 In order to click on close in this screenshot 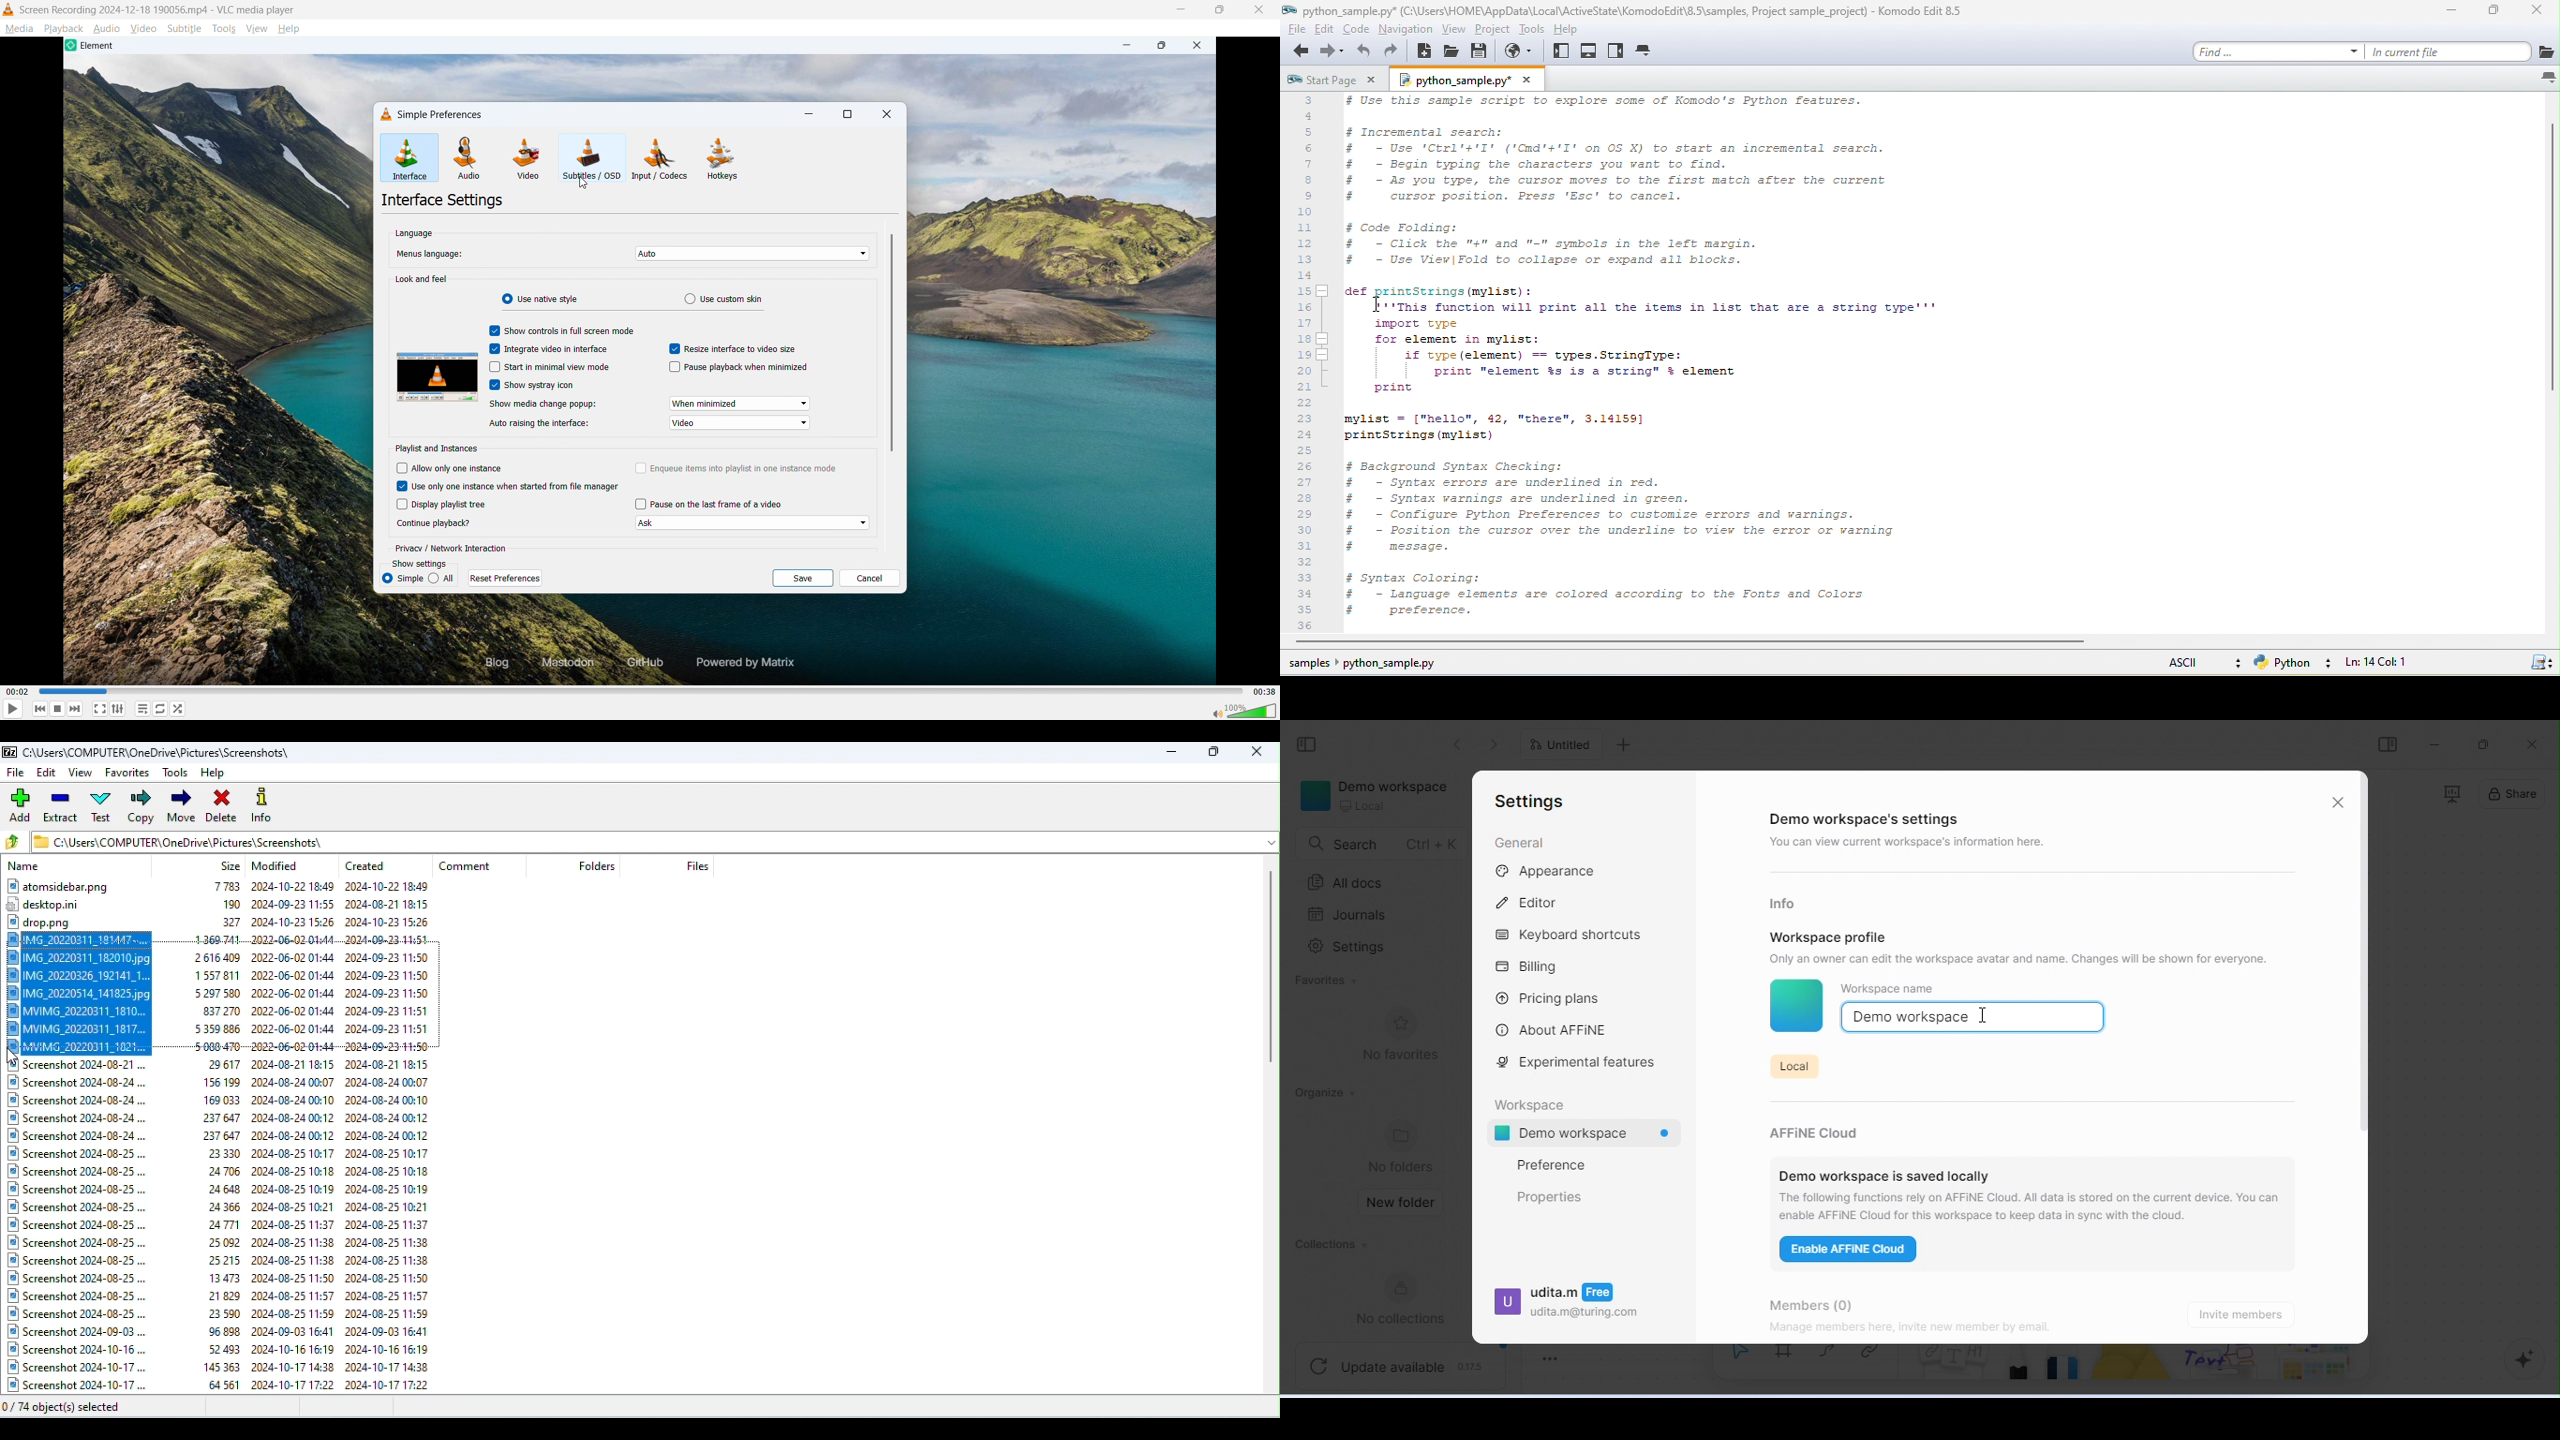, I will do `click(2338, 802)`.